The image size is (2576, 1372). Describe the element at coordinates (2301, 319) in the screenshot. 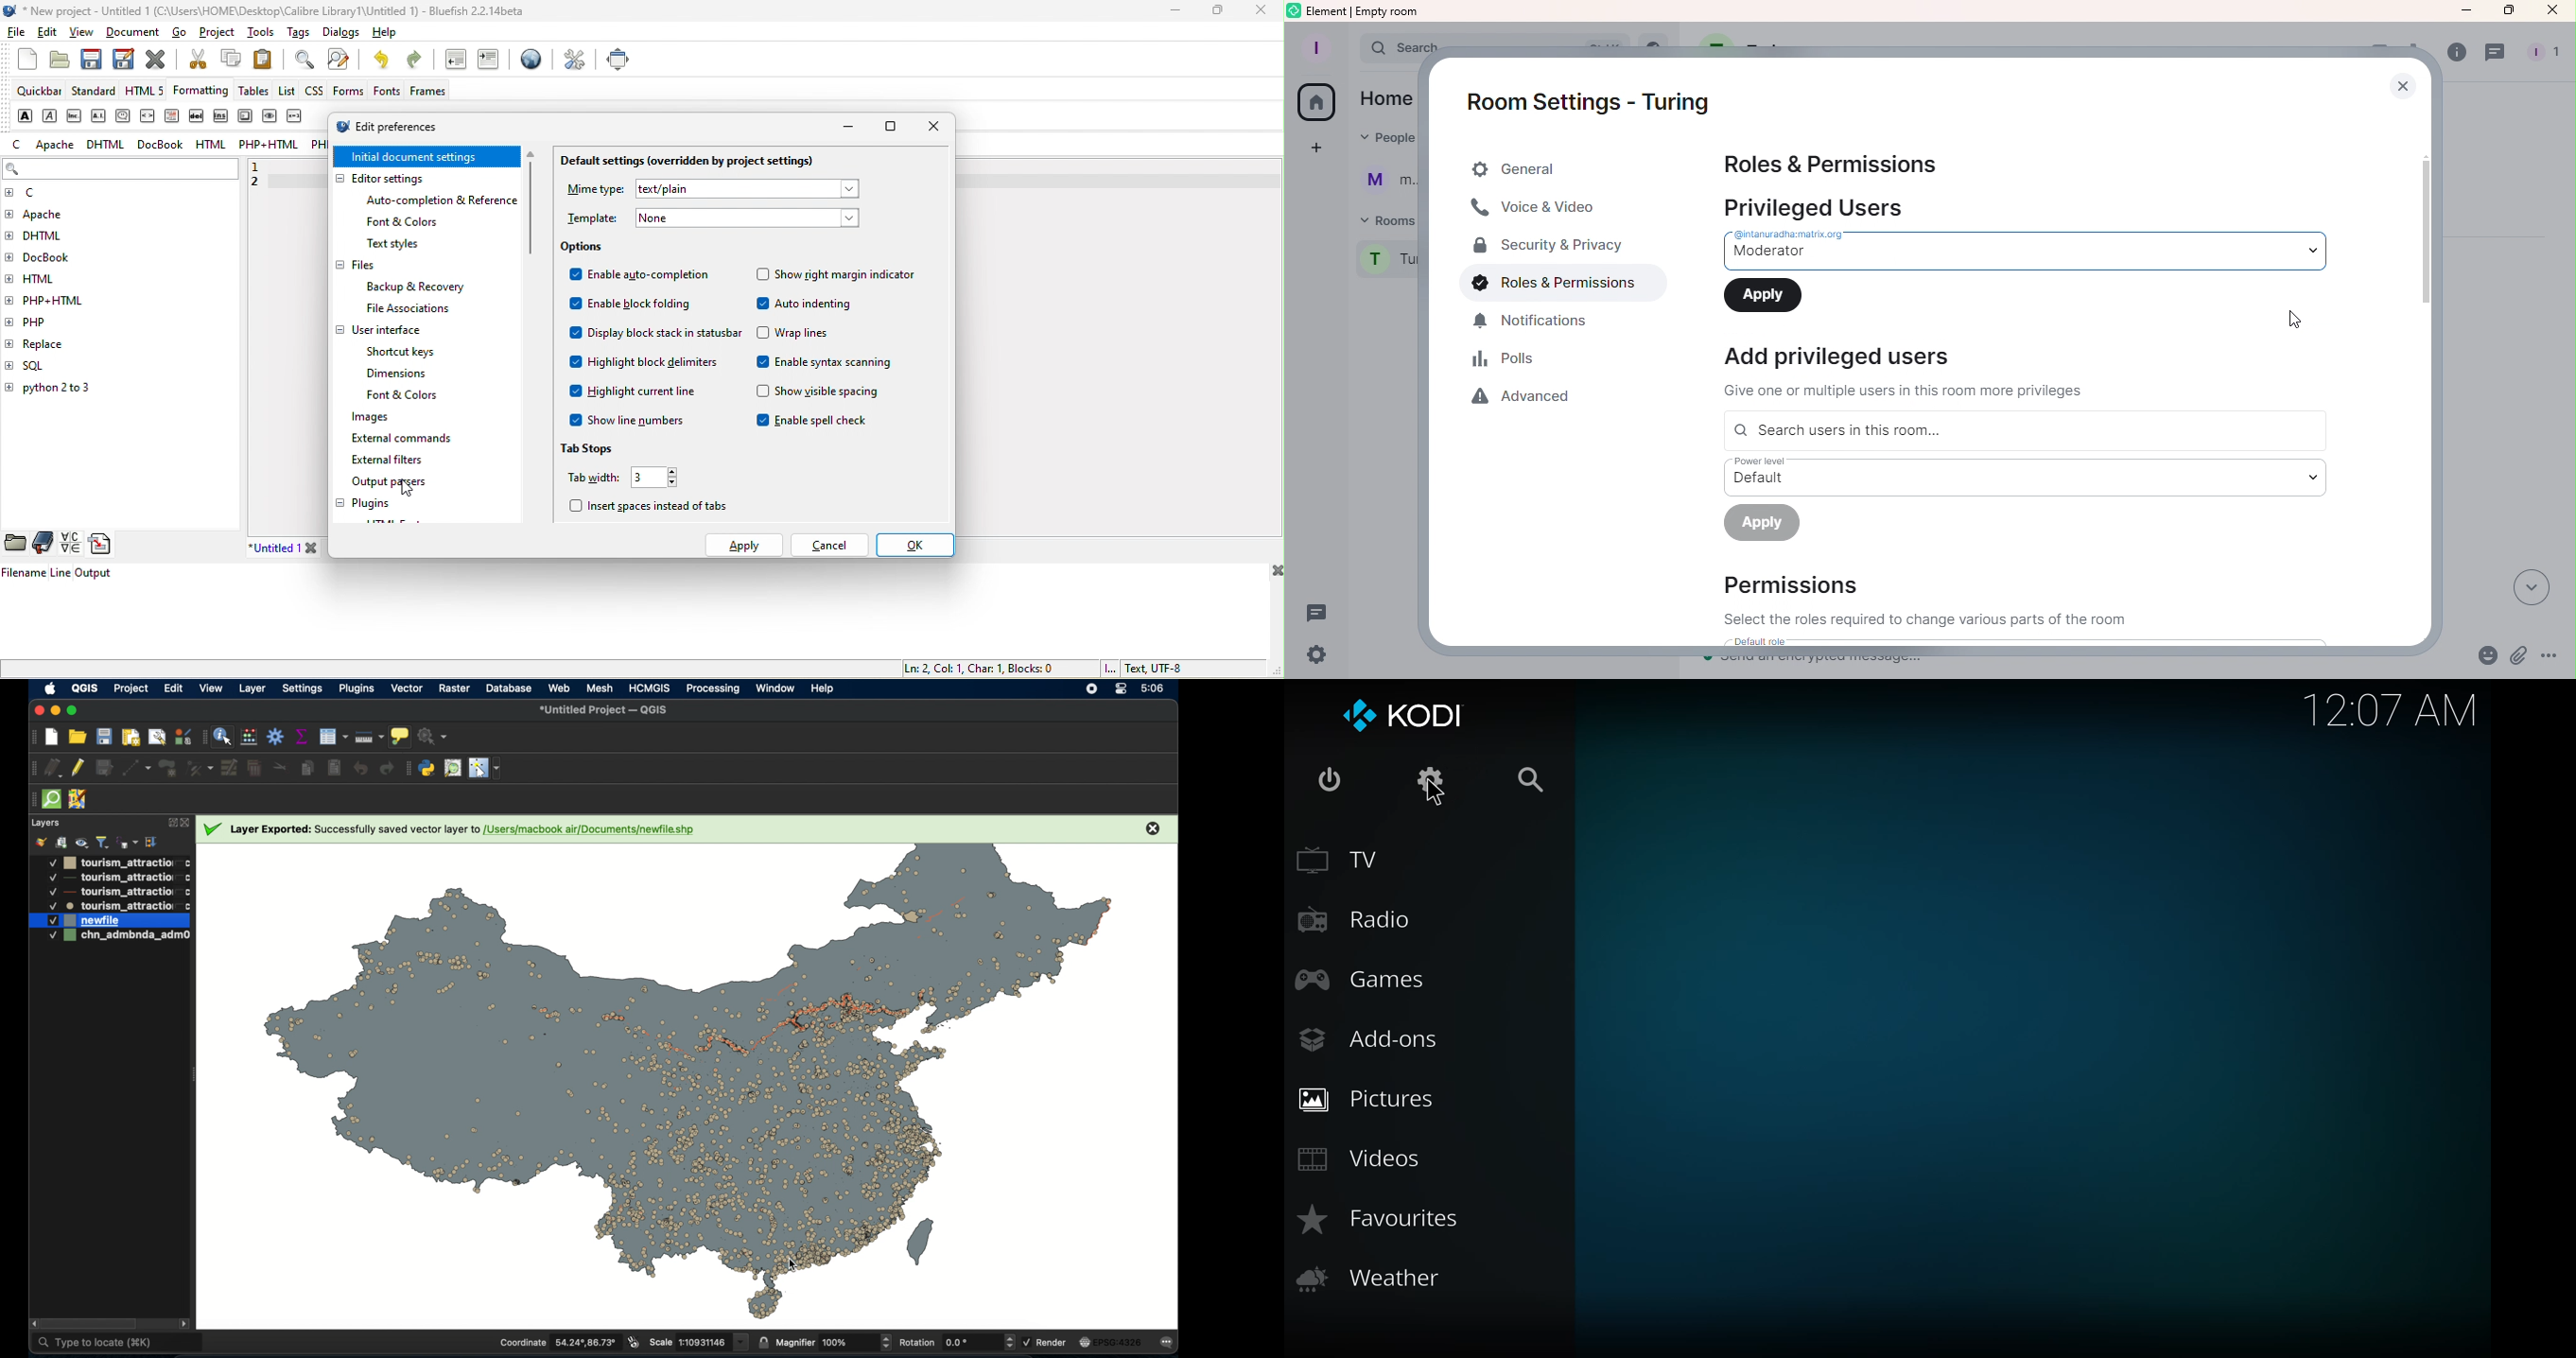

I see `Cursor` at that location.